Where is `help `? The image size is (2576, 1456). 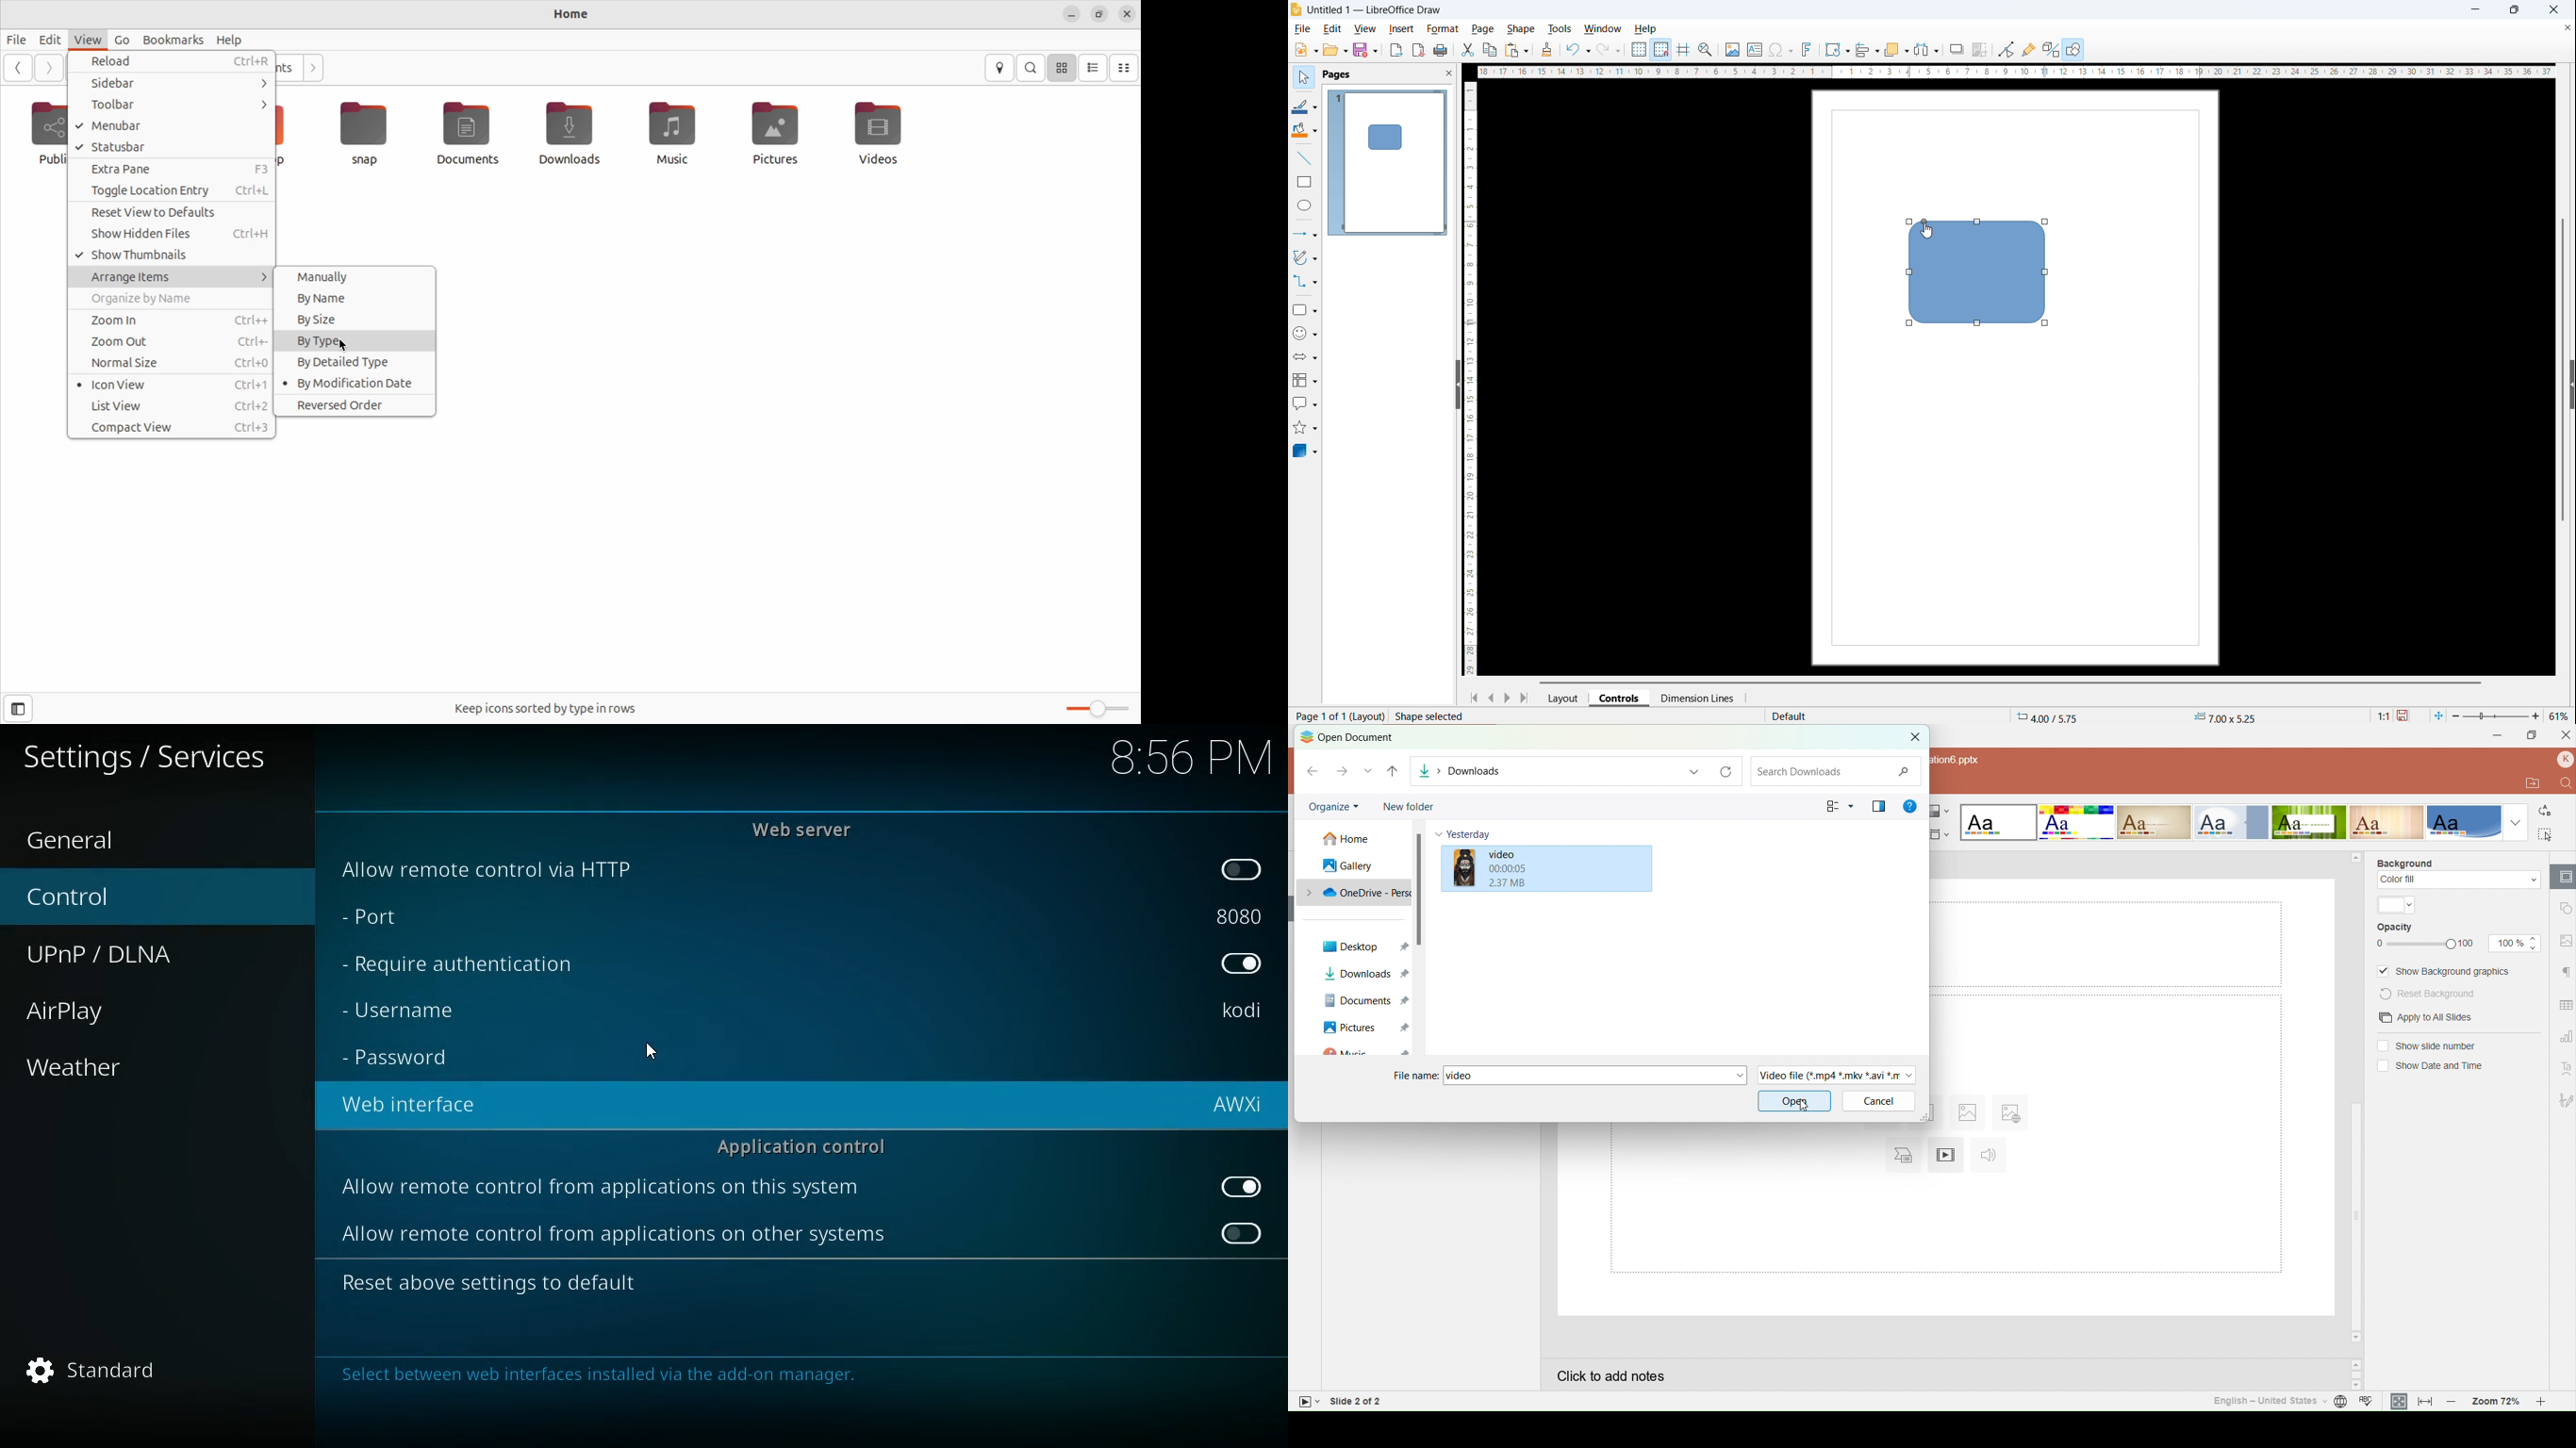 help  is located at coordinates (229, 39).